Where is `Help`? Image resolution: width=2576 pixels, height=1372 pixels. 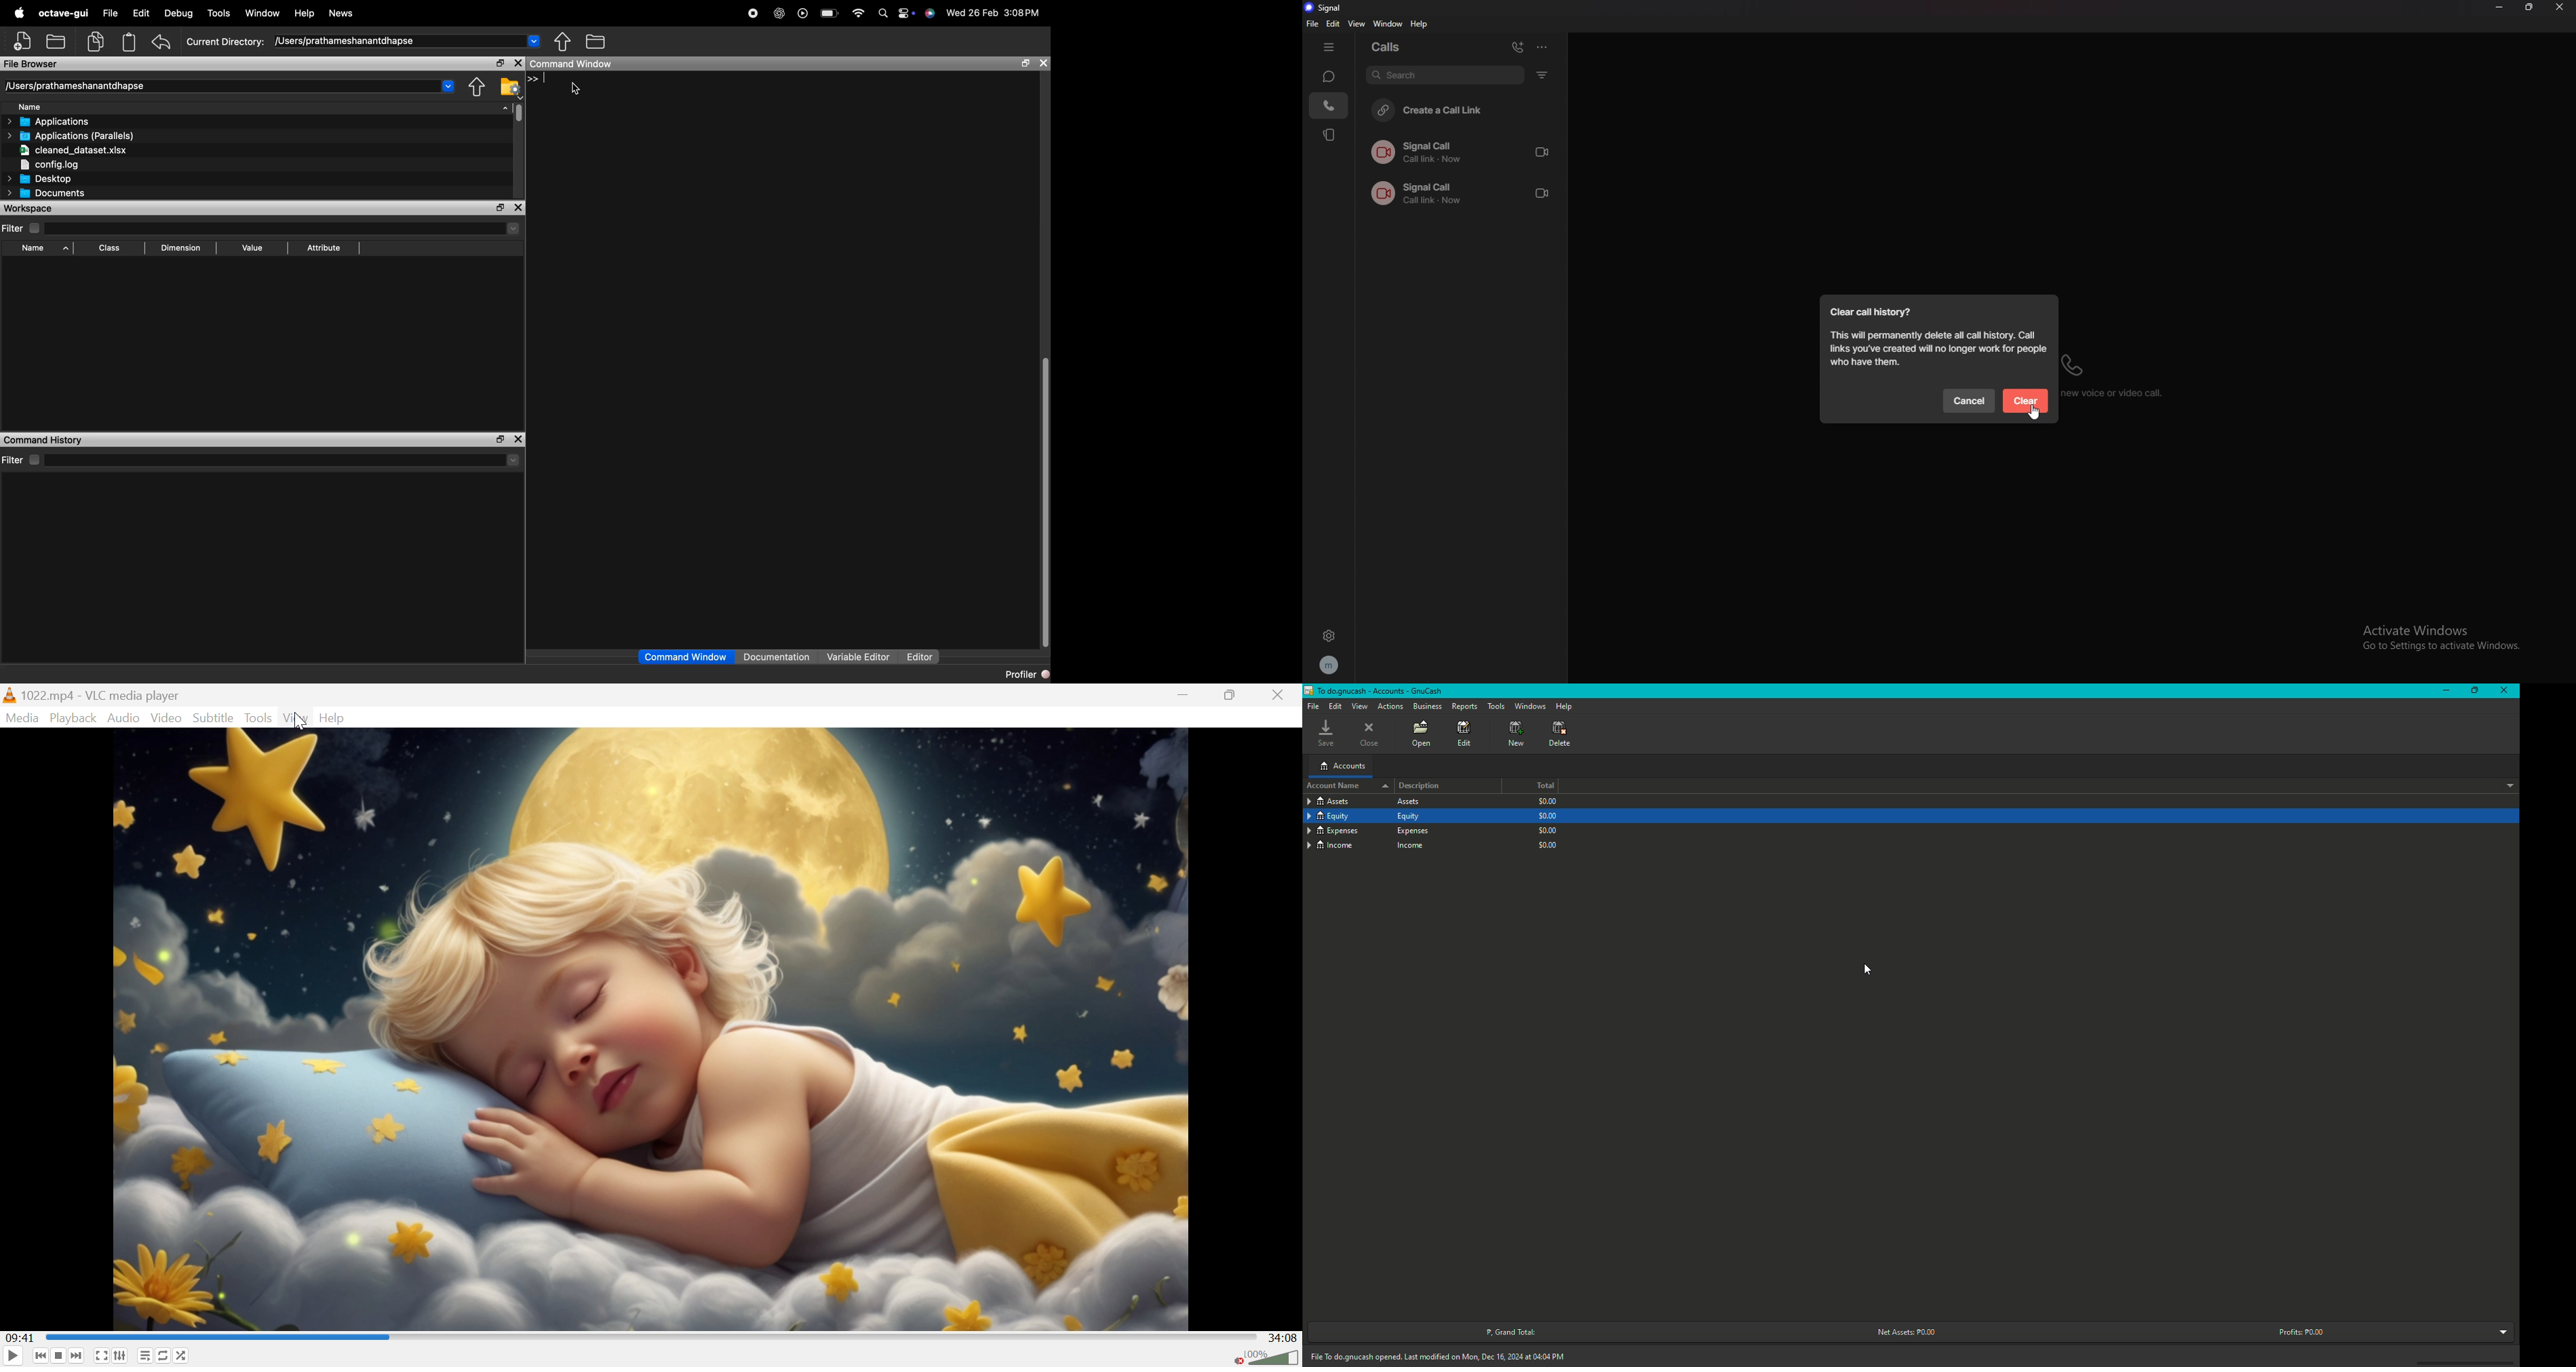
Help is located at coordinates (336, 717).